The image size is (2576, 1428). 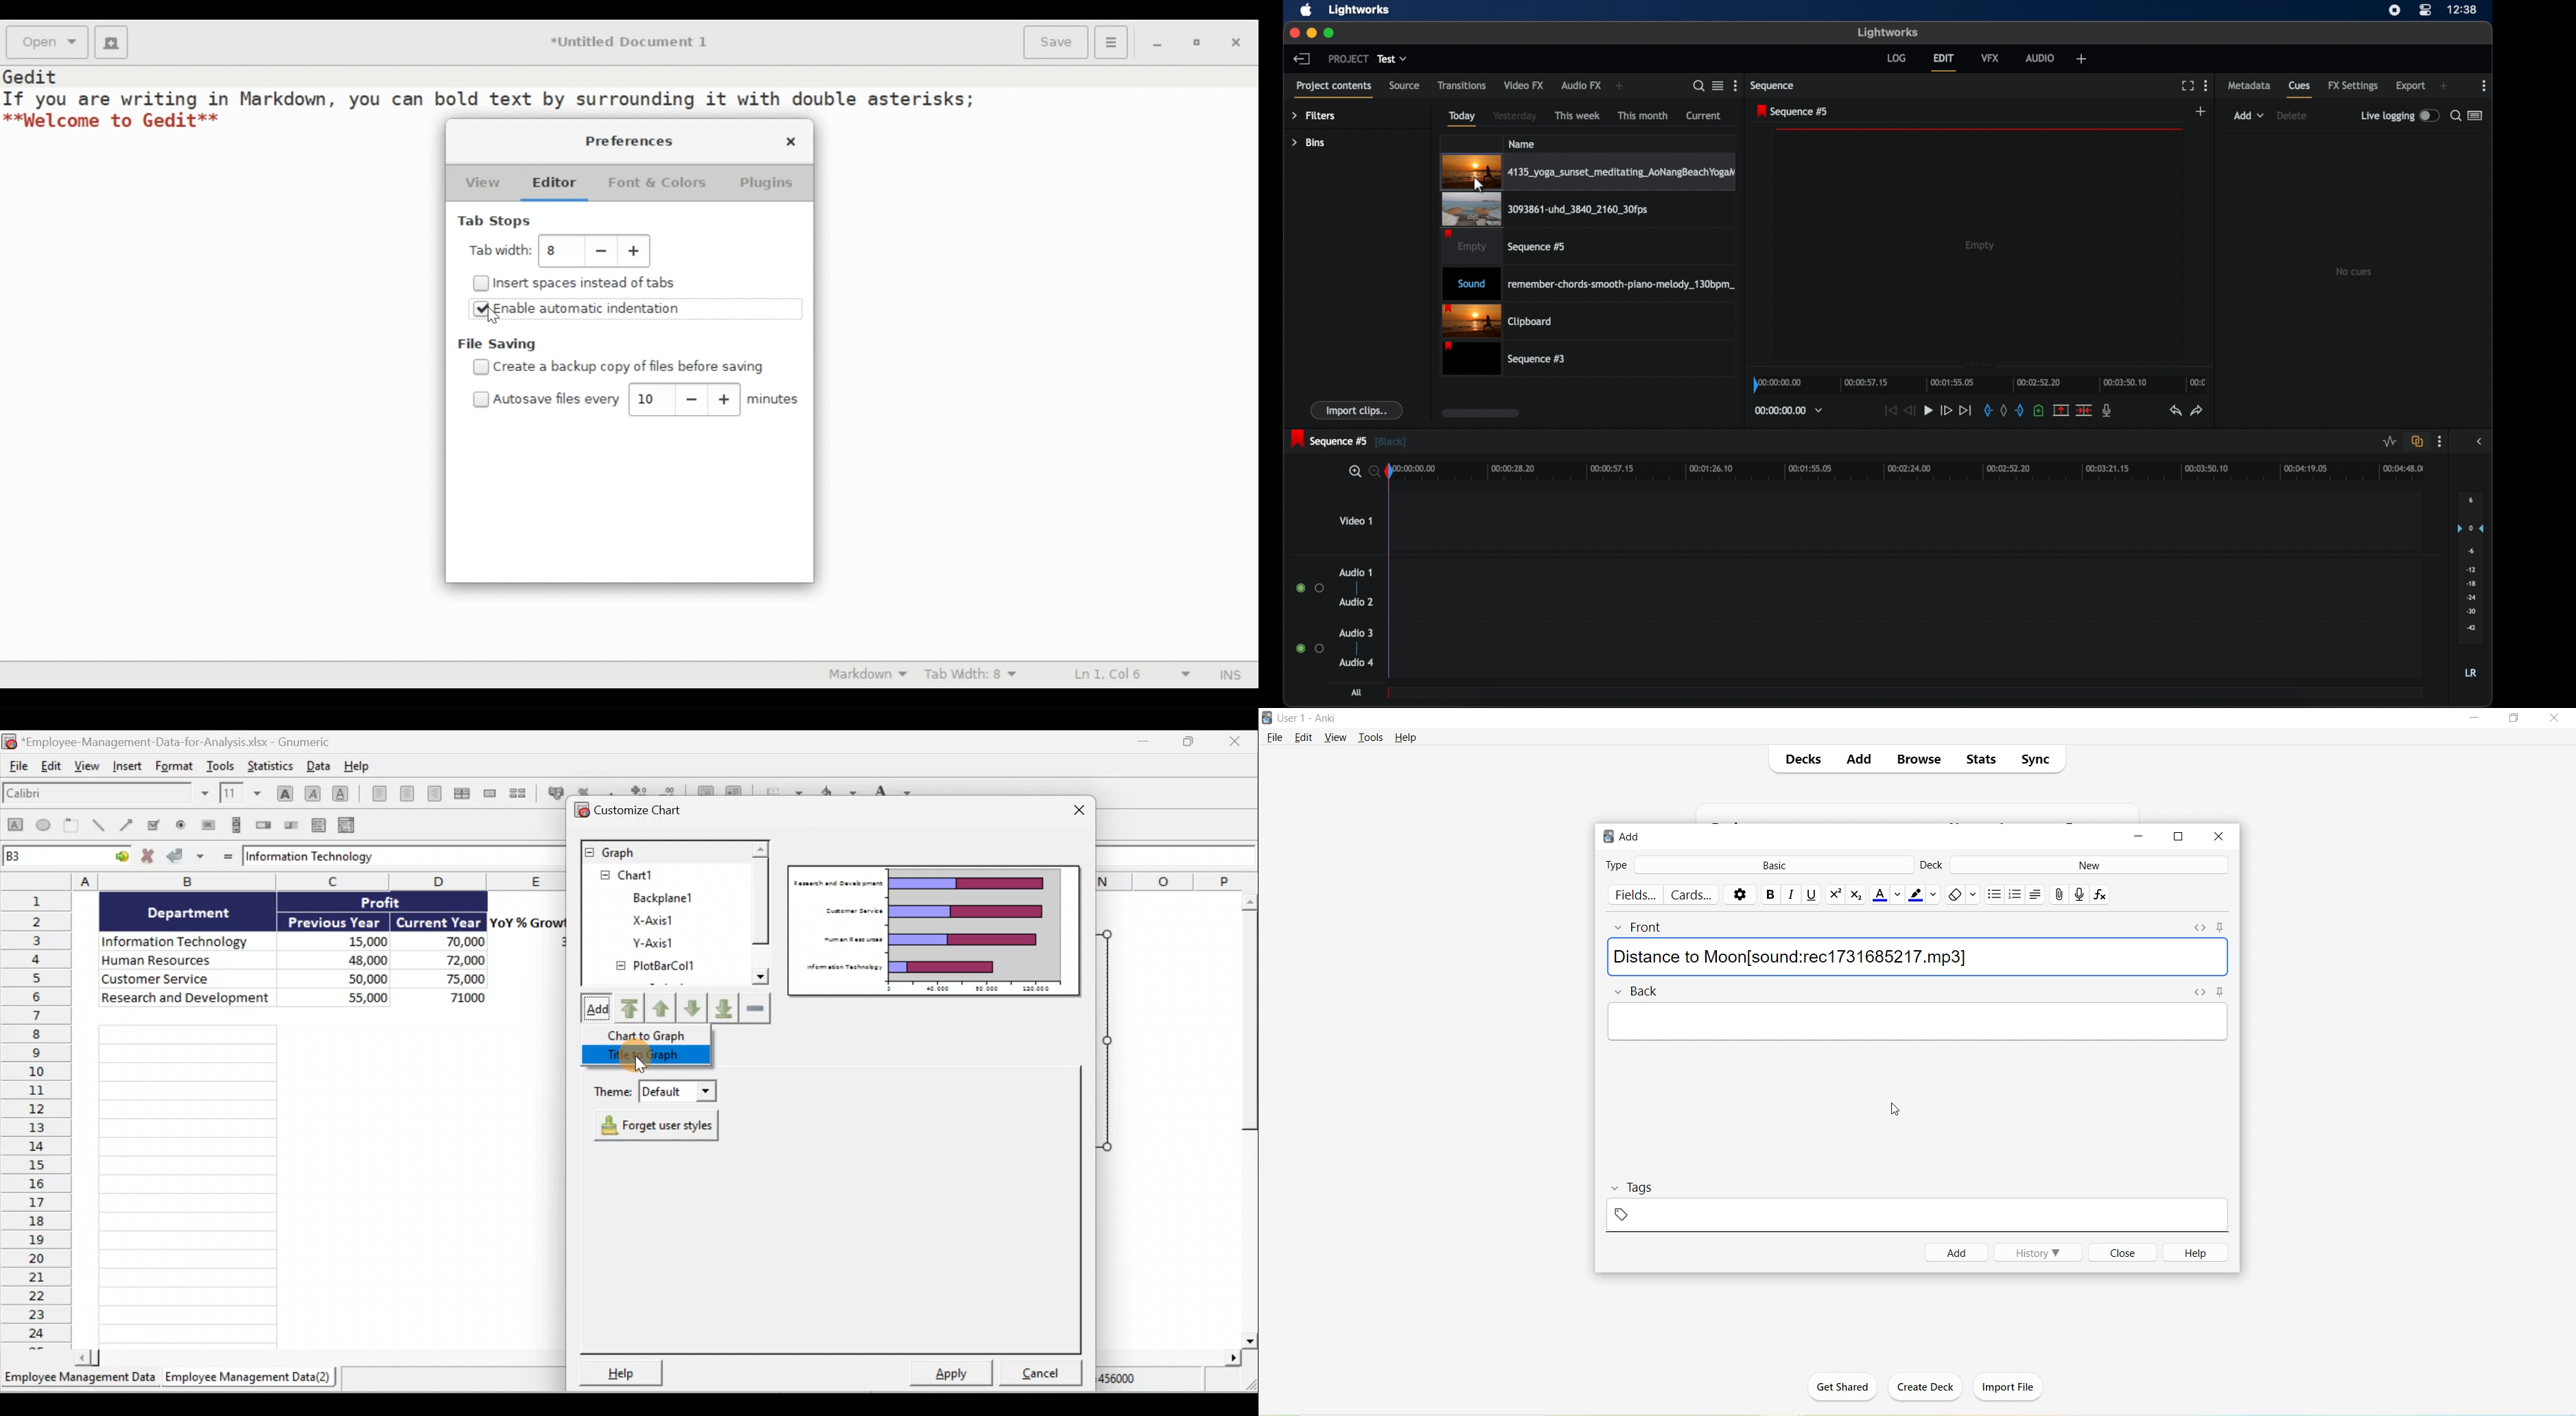 What do you see at coordinates (1895, 1109) in the screenshot?
I see `cursor` at bounding box center [1895, 1109].